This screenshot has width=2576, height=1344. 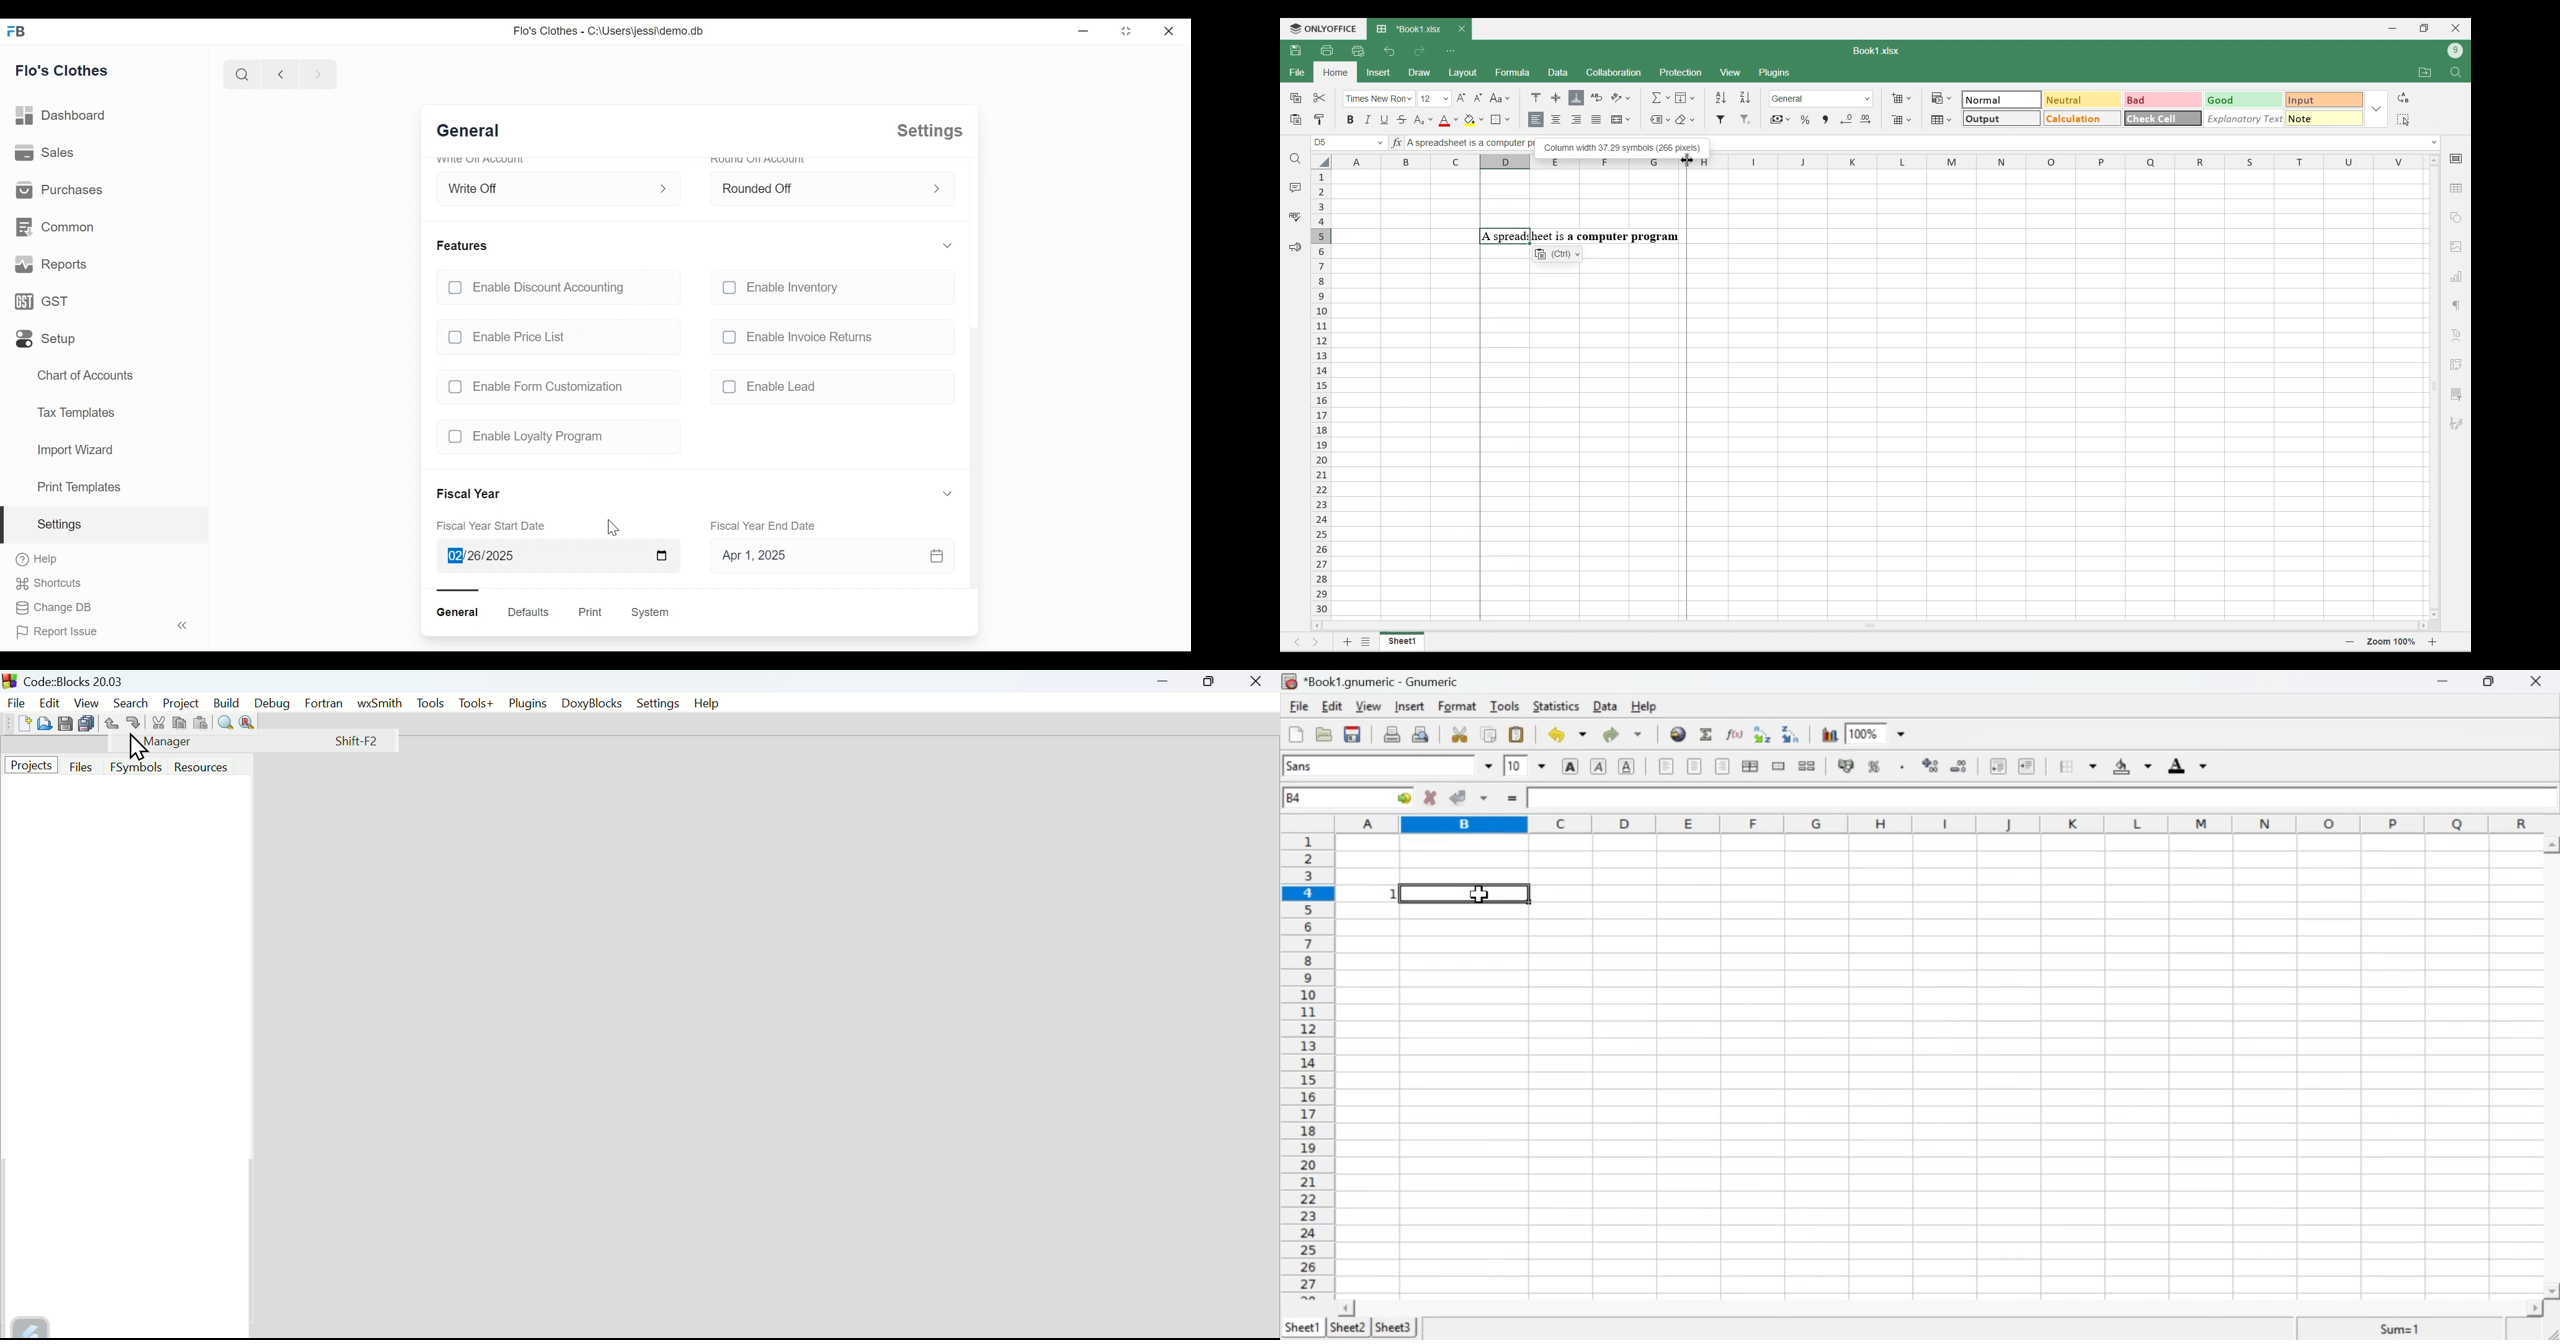 I want to click on View, so click(x=87, y=702).